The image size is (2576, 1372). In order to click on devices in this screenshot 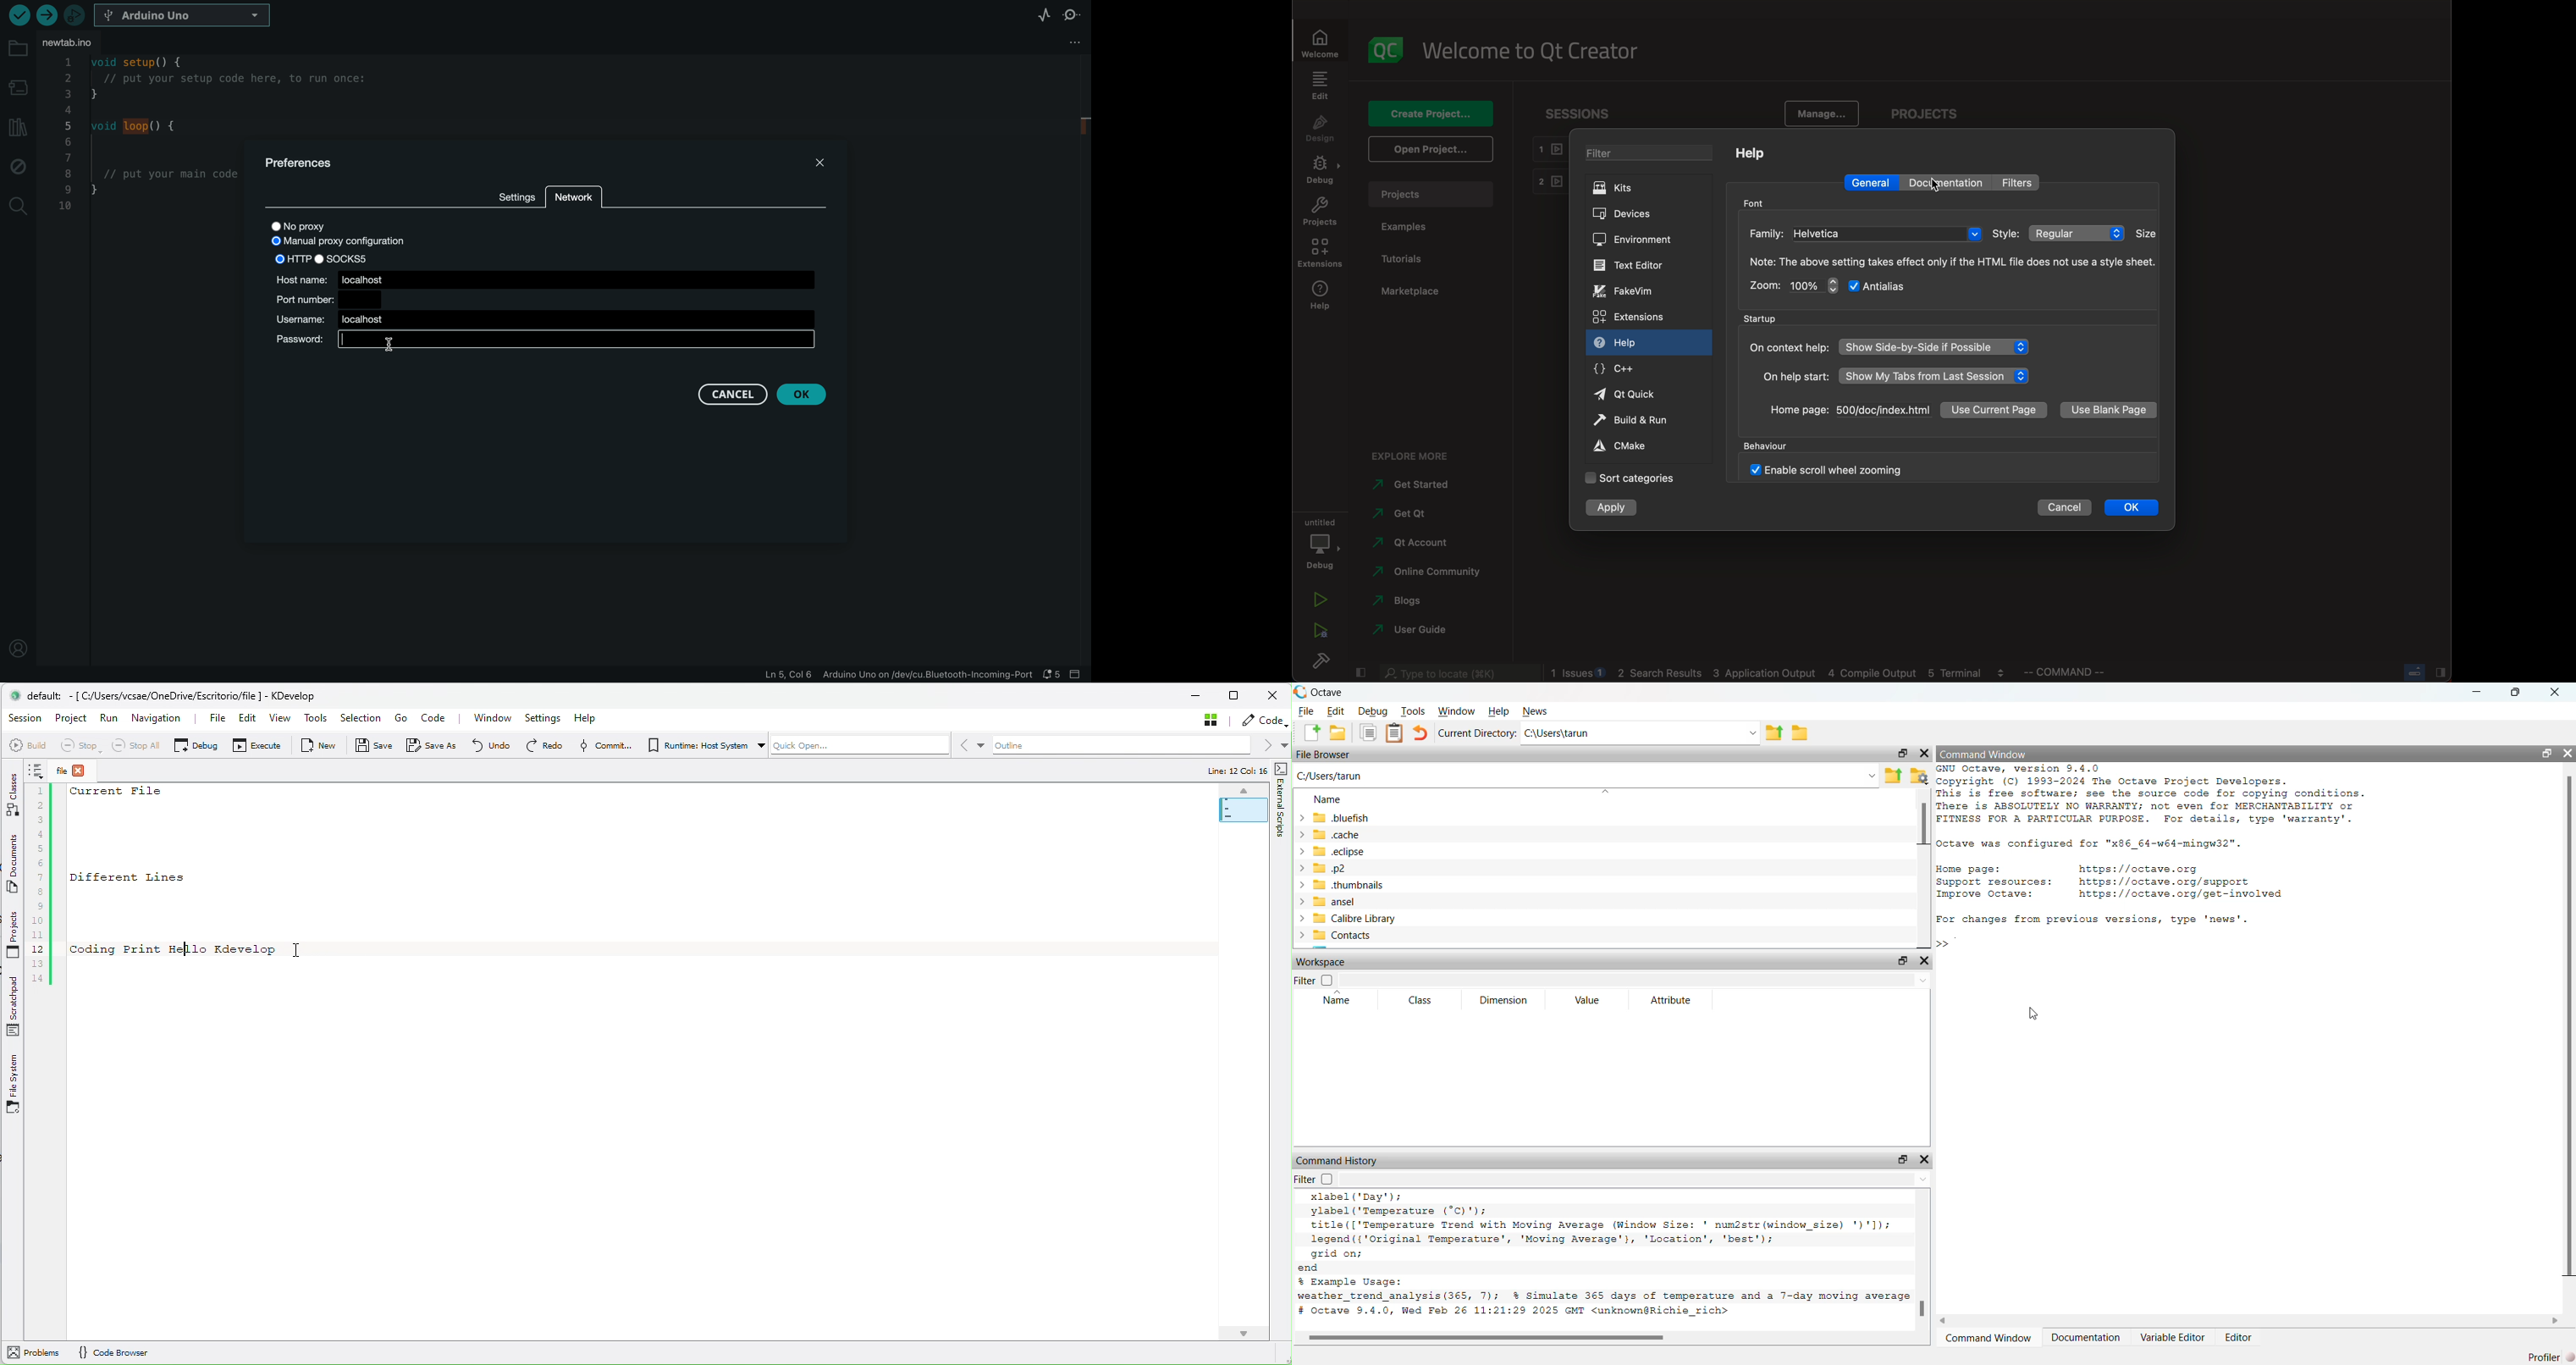, I will do `click(1645, 213)`.